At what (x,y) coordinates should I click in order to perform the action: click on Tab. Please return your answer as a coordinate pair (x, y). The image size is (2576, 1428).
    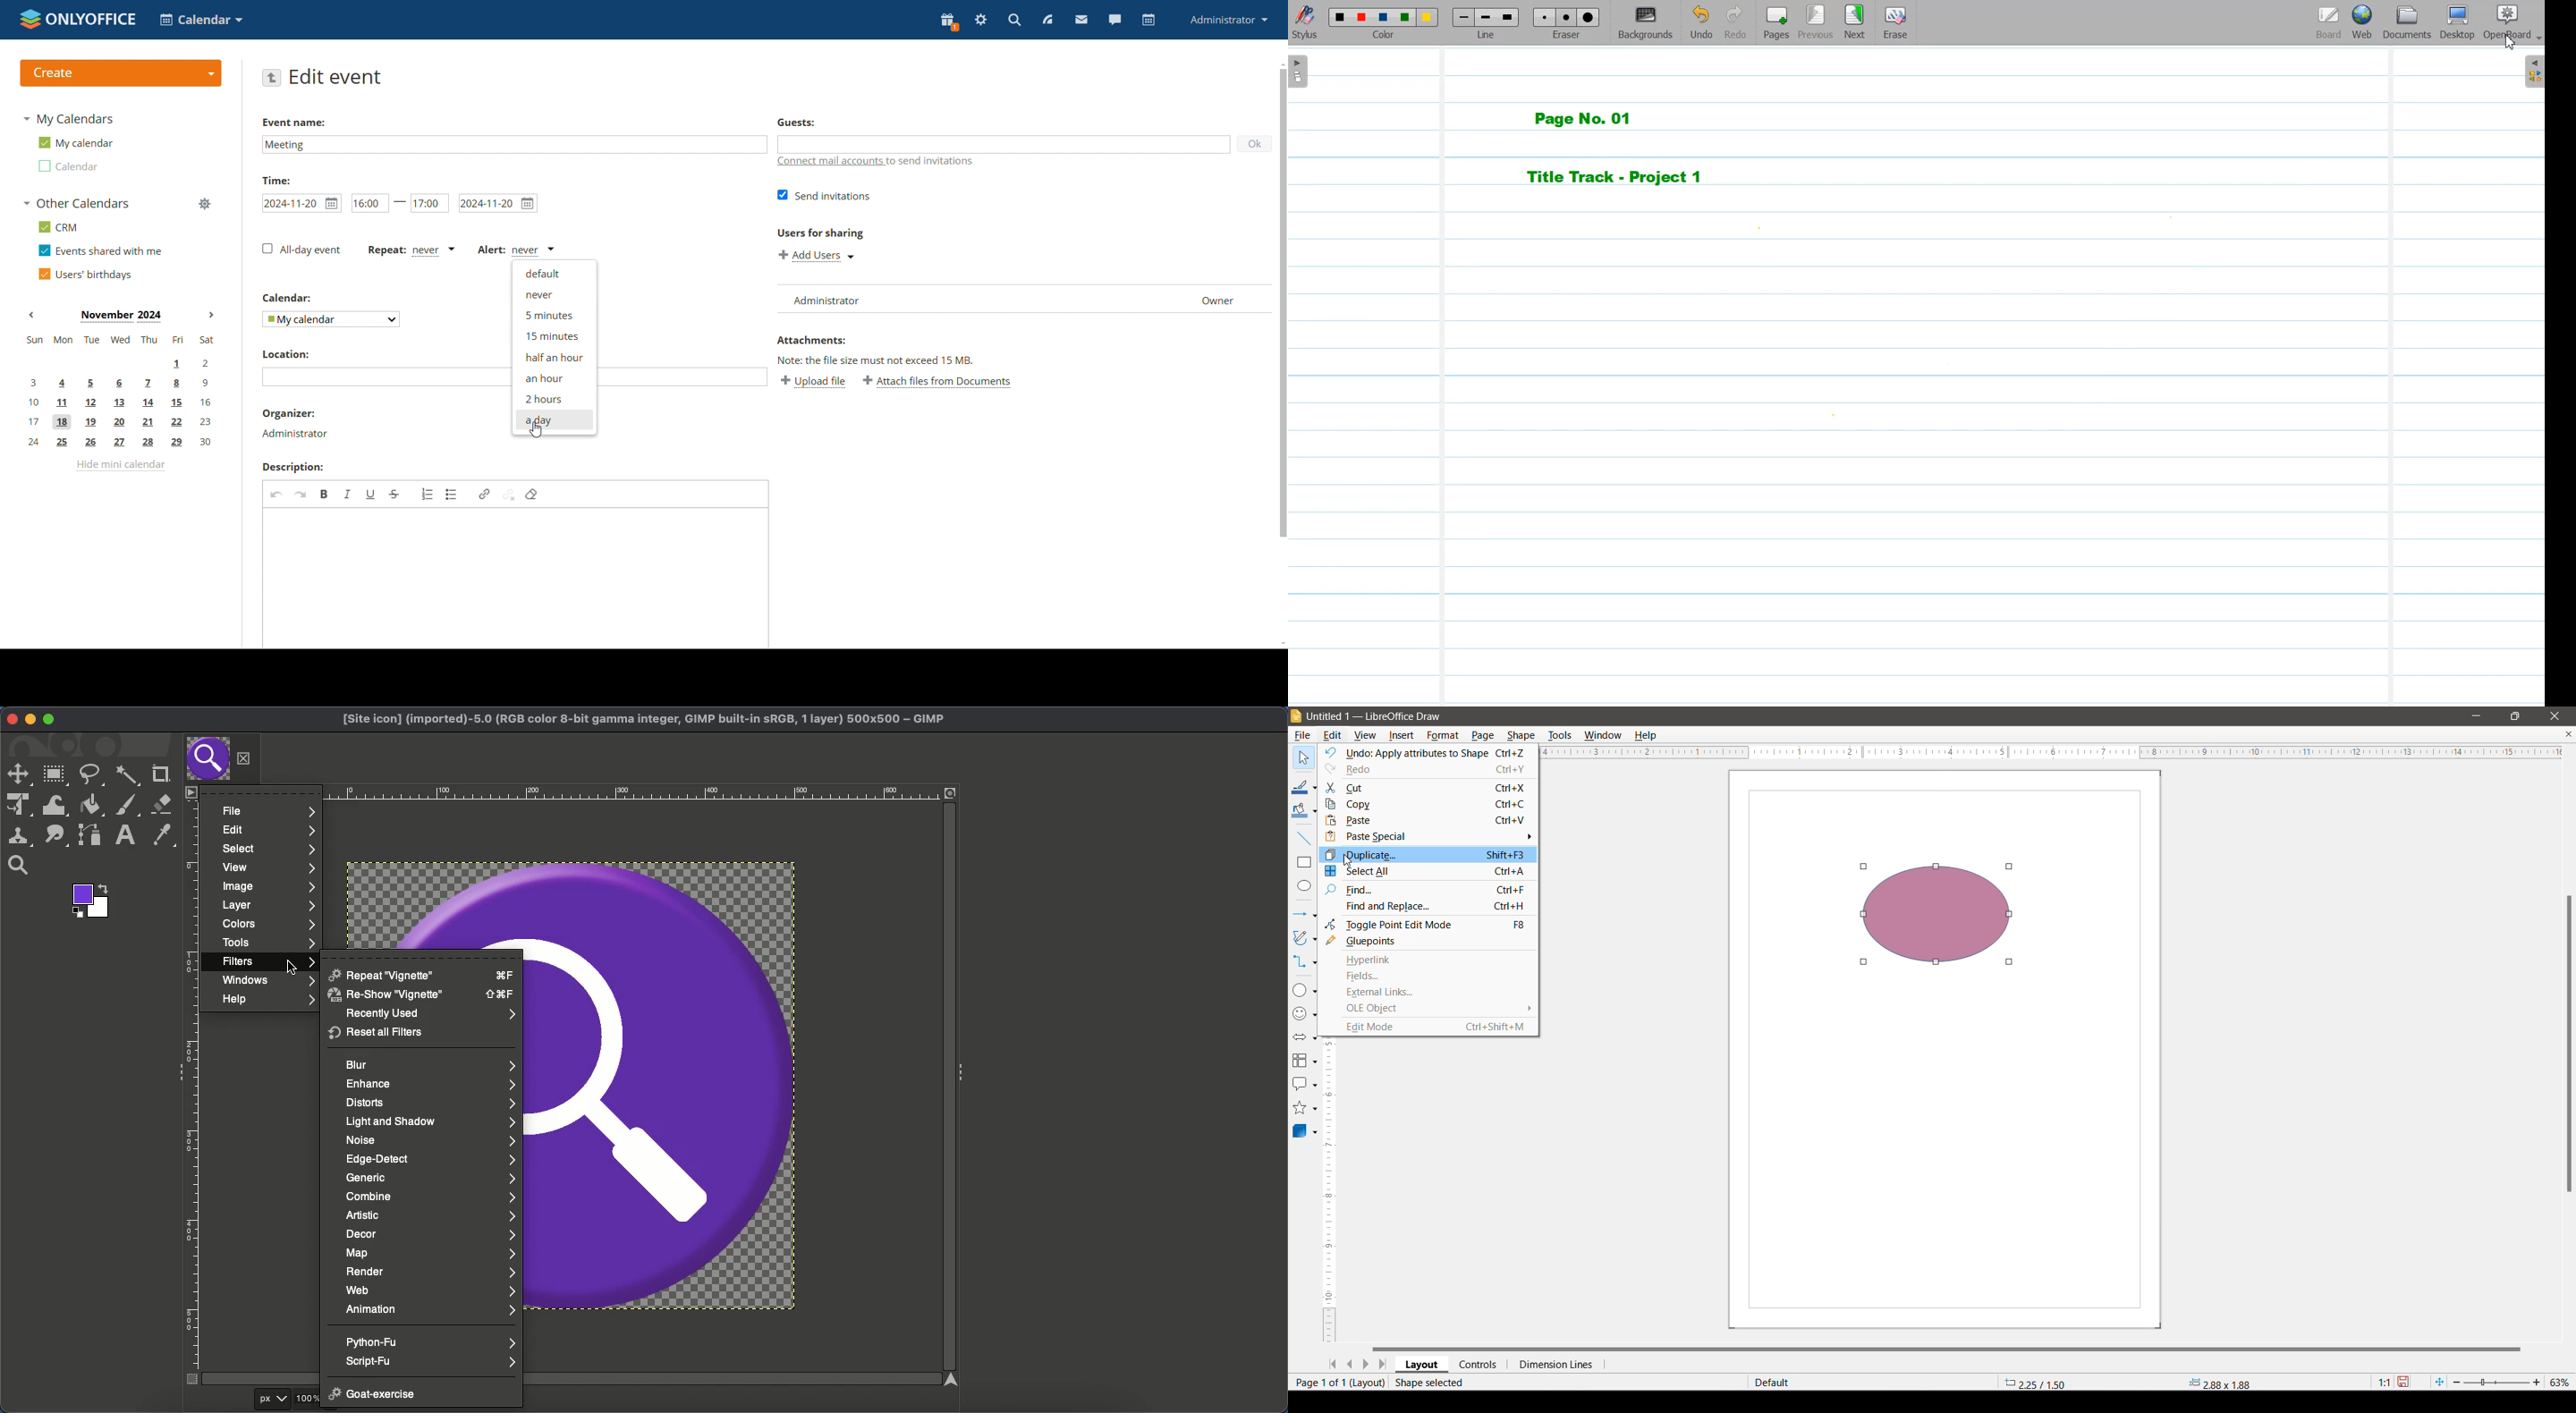
    Looking at the image, I should click on (207, 759).